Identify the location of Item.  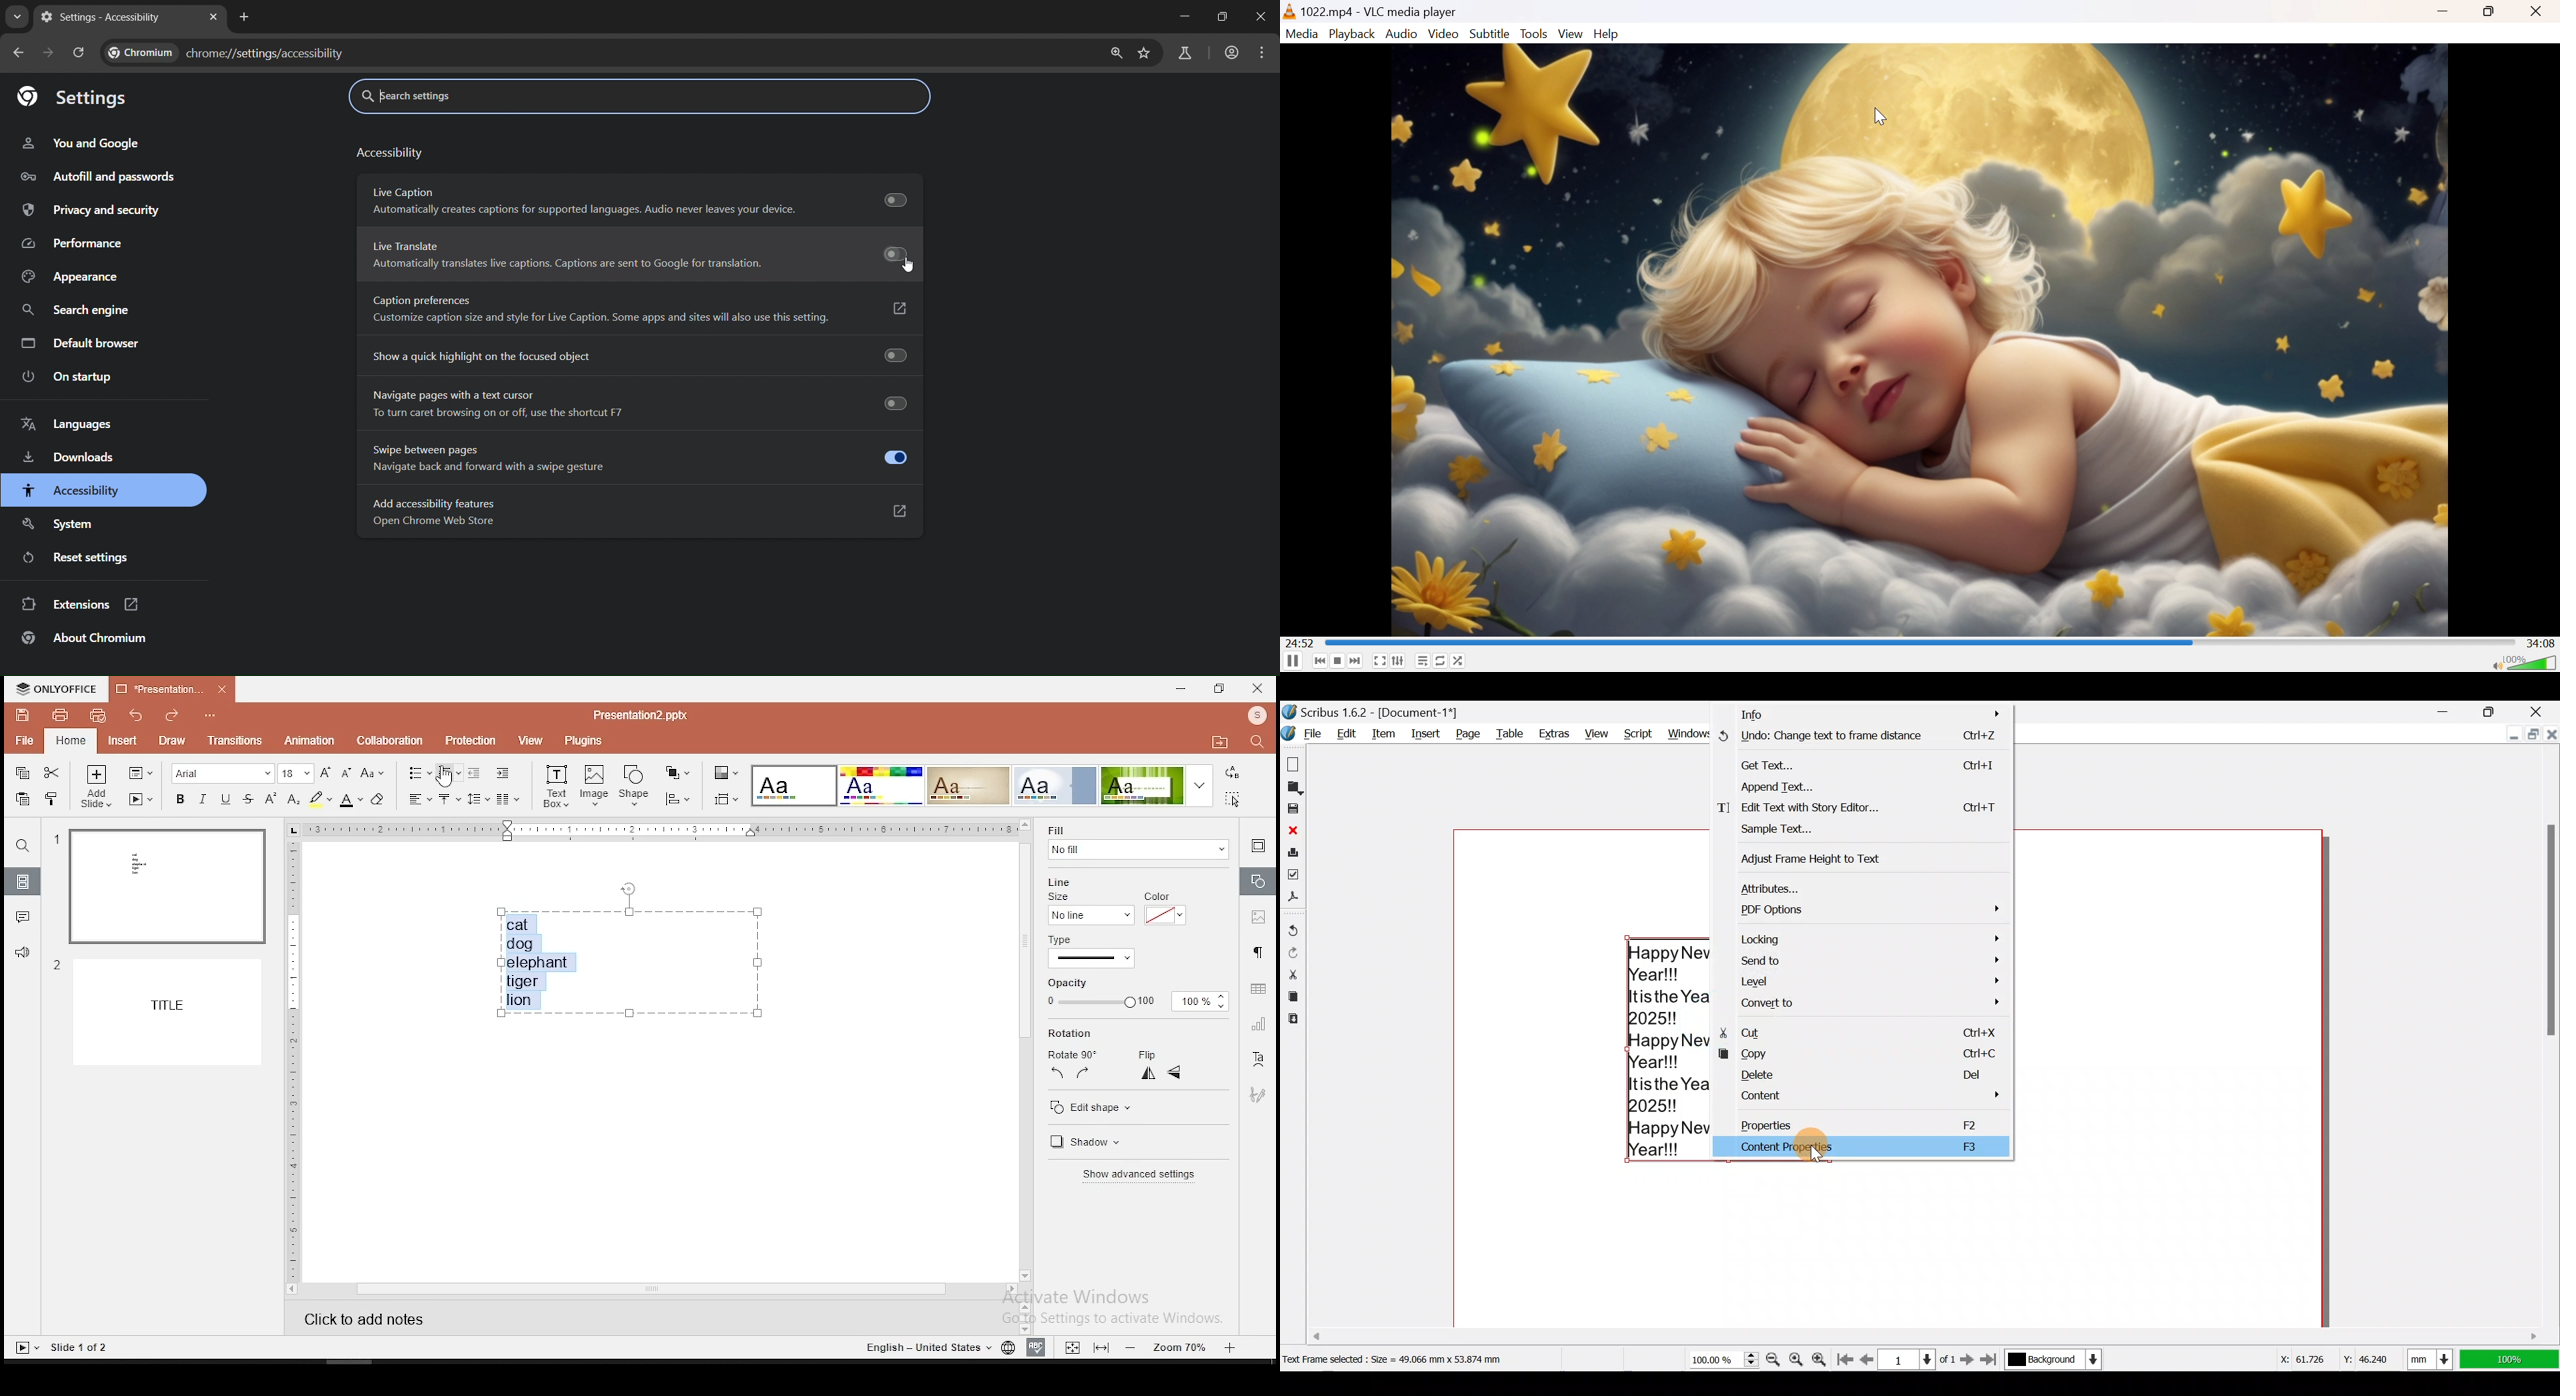
(1387, 733).